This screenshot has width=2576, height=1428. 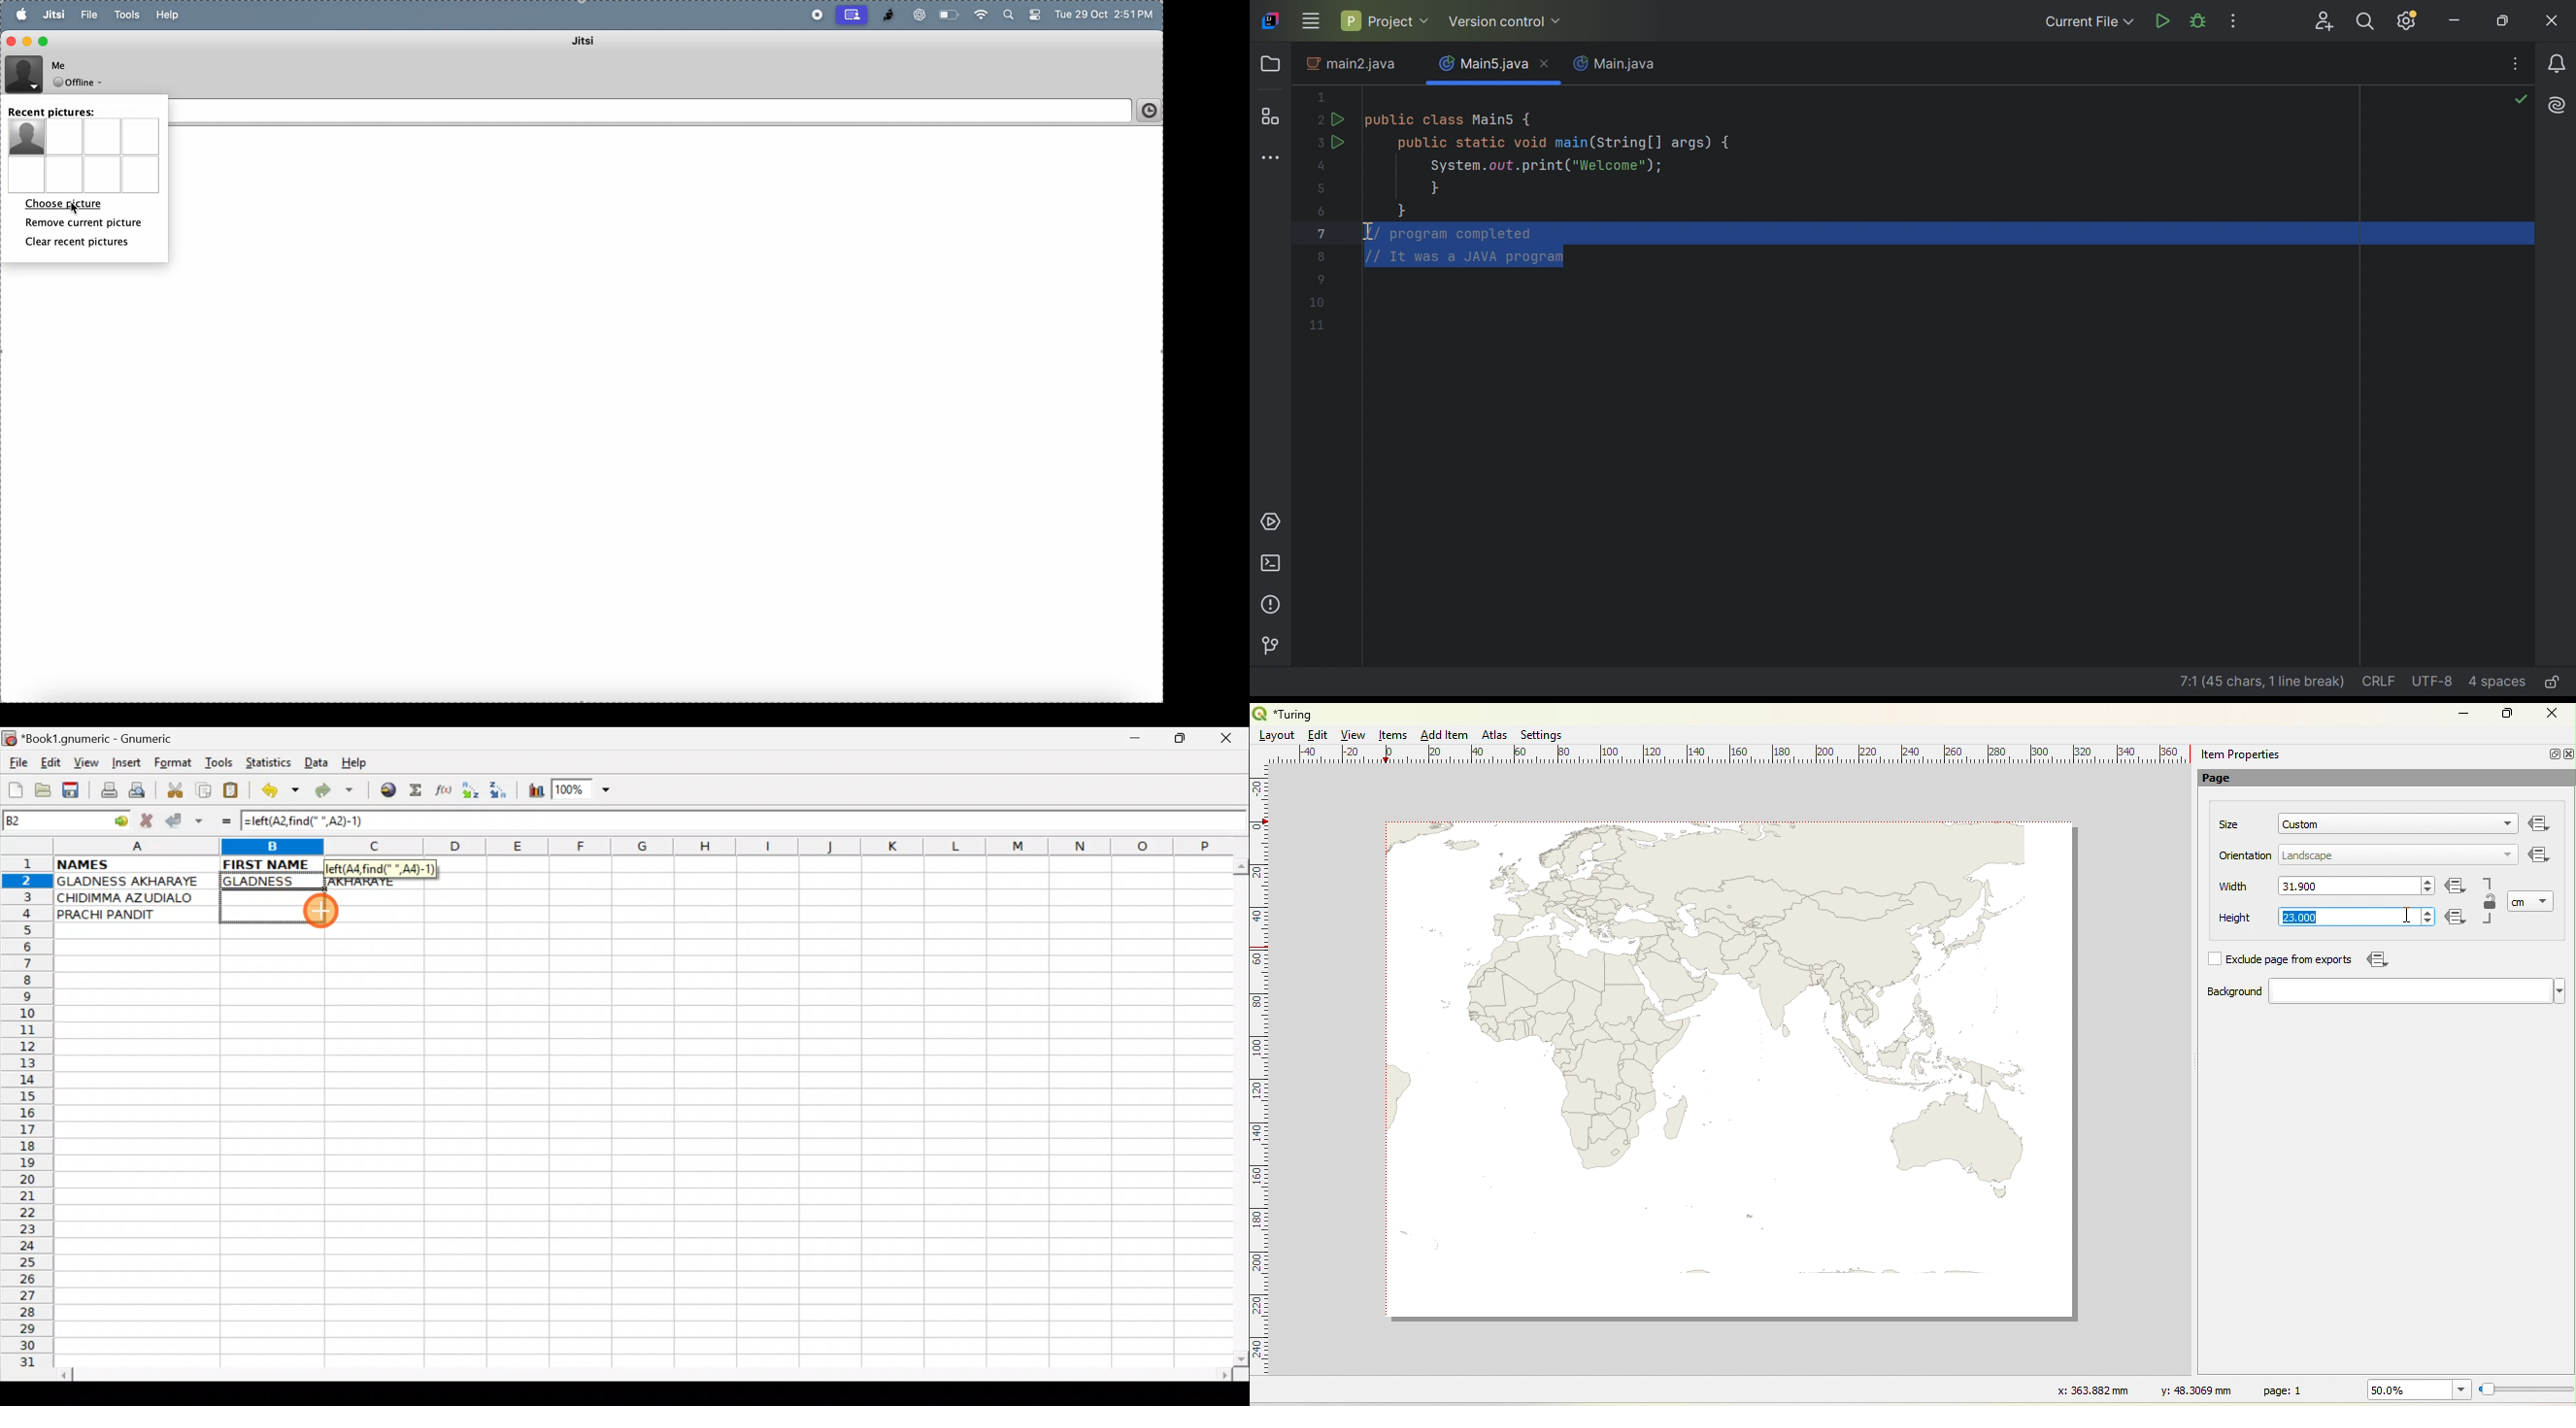 What do you see at coordinates (27, 1117) in the screenshot?
I see `Rows` at bounding box center [27, 1117].